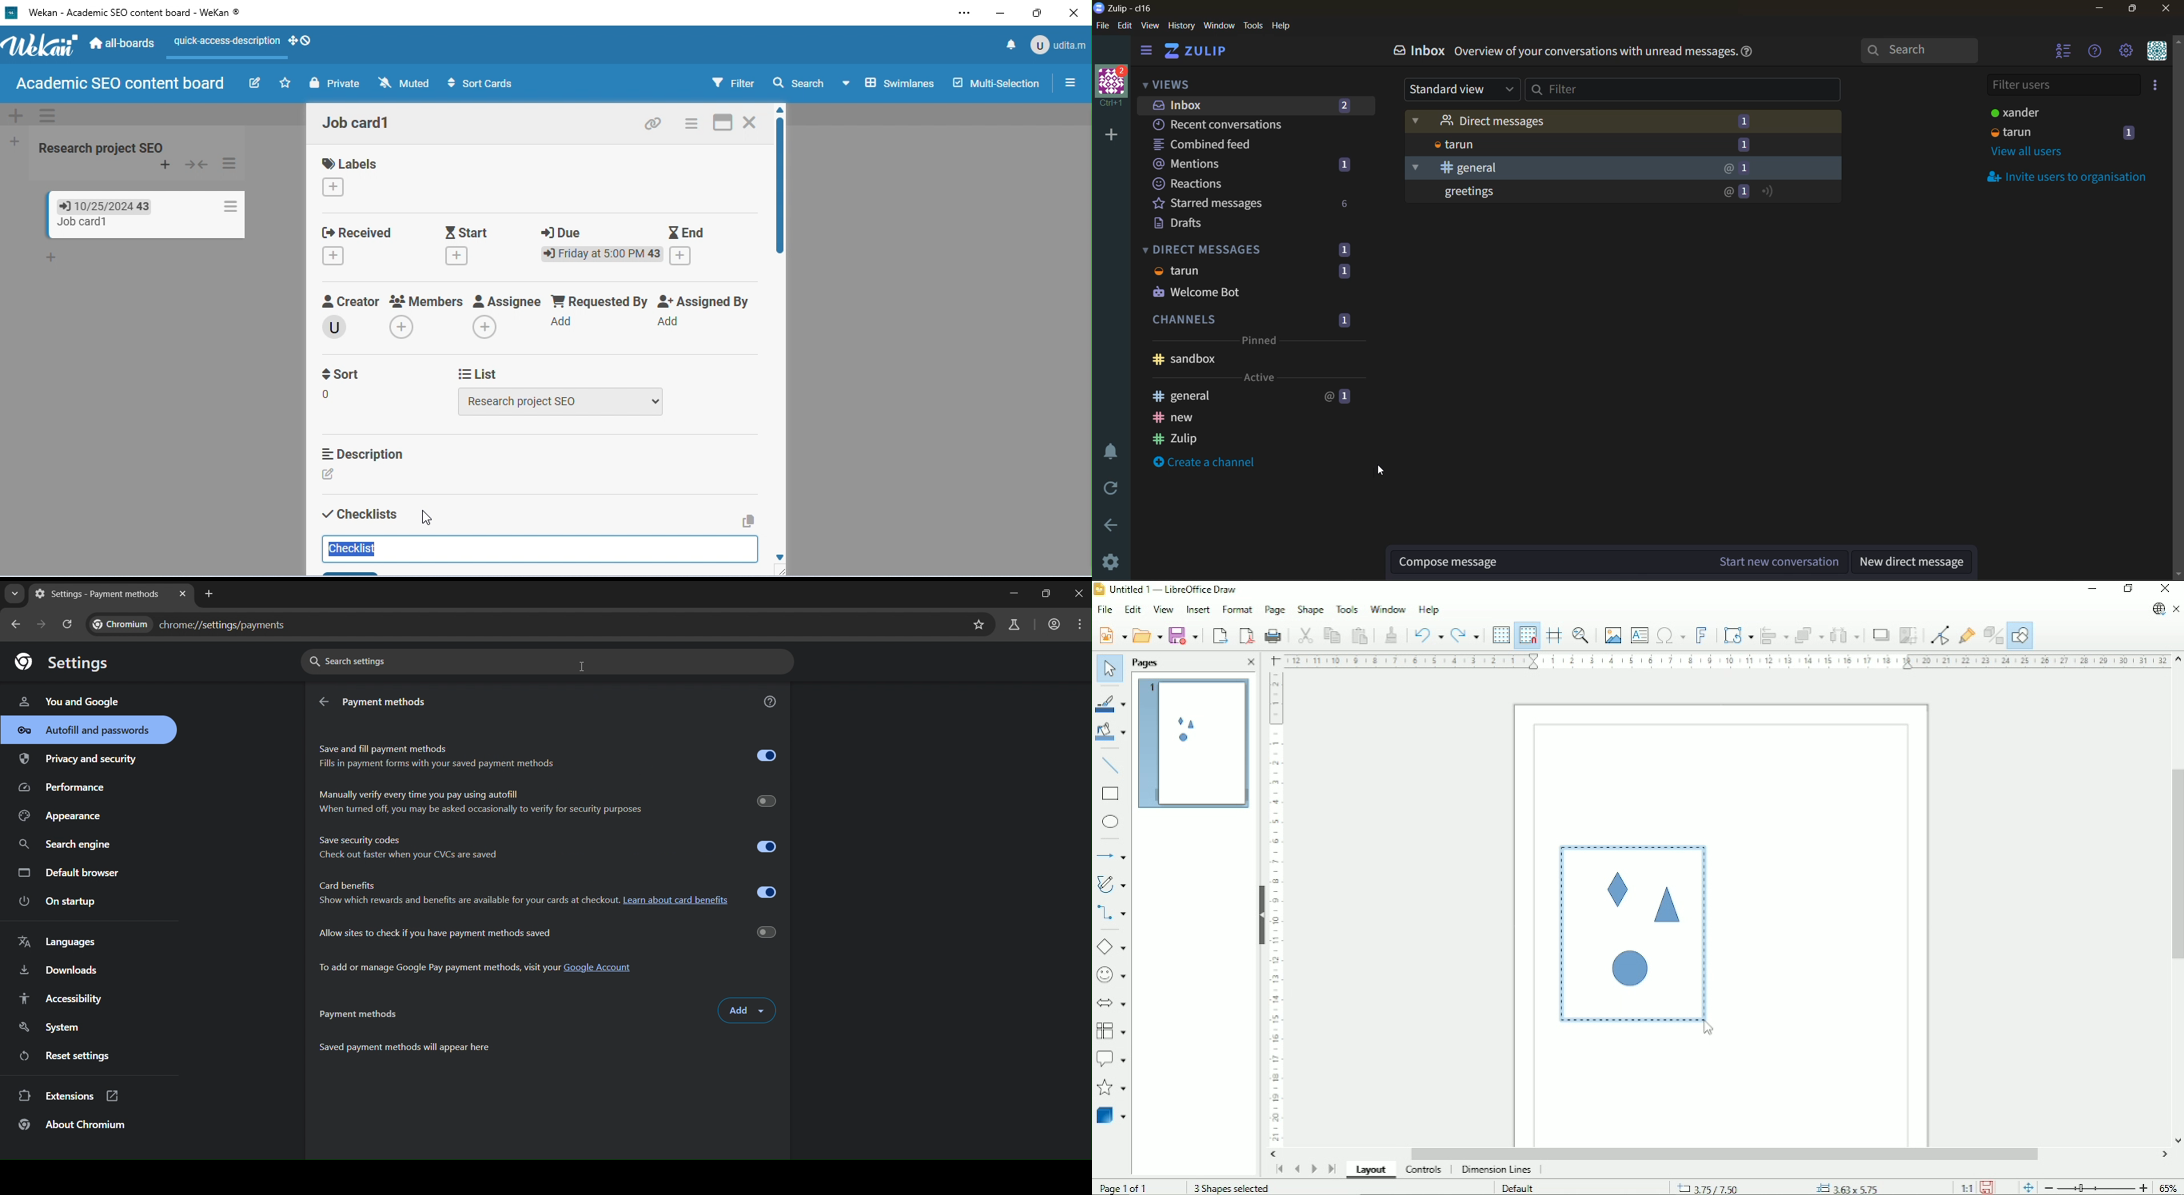 This screenshot has width=2184, height=1204. Describe the element at coordinates (508, 302) in the screenshot. I see `assignee` at that location.